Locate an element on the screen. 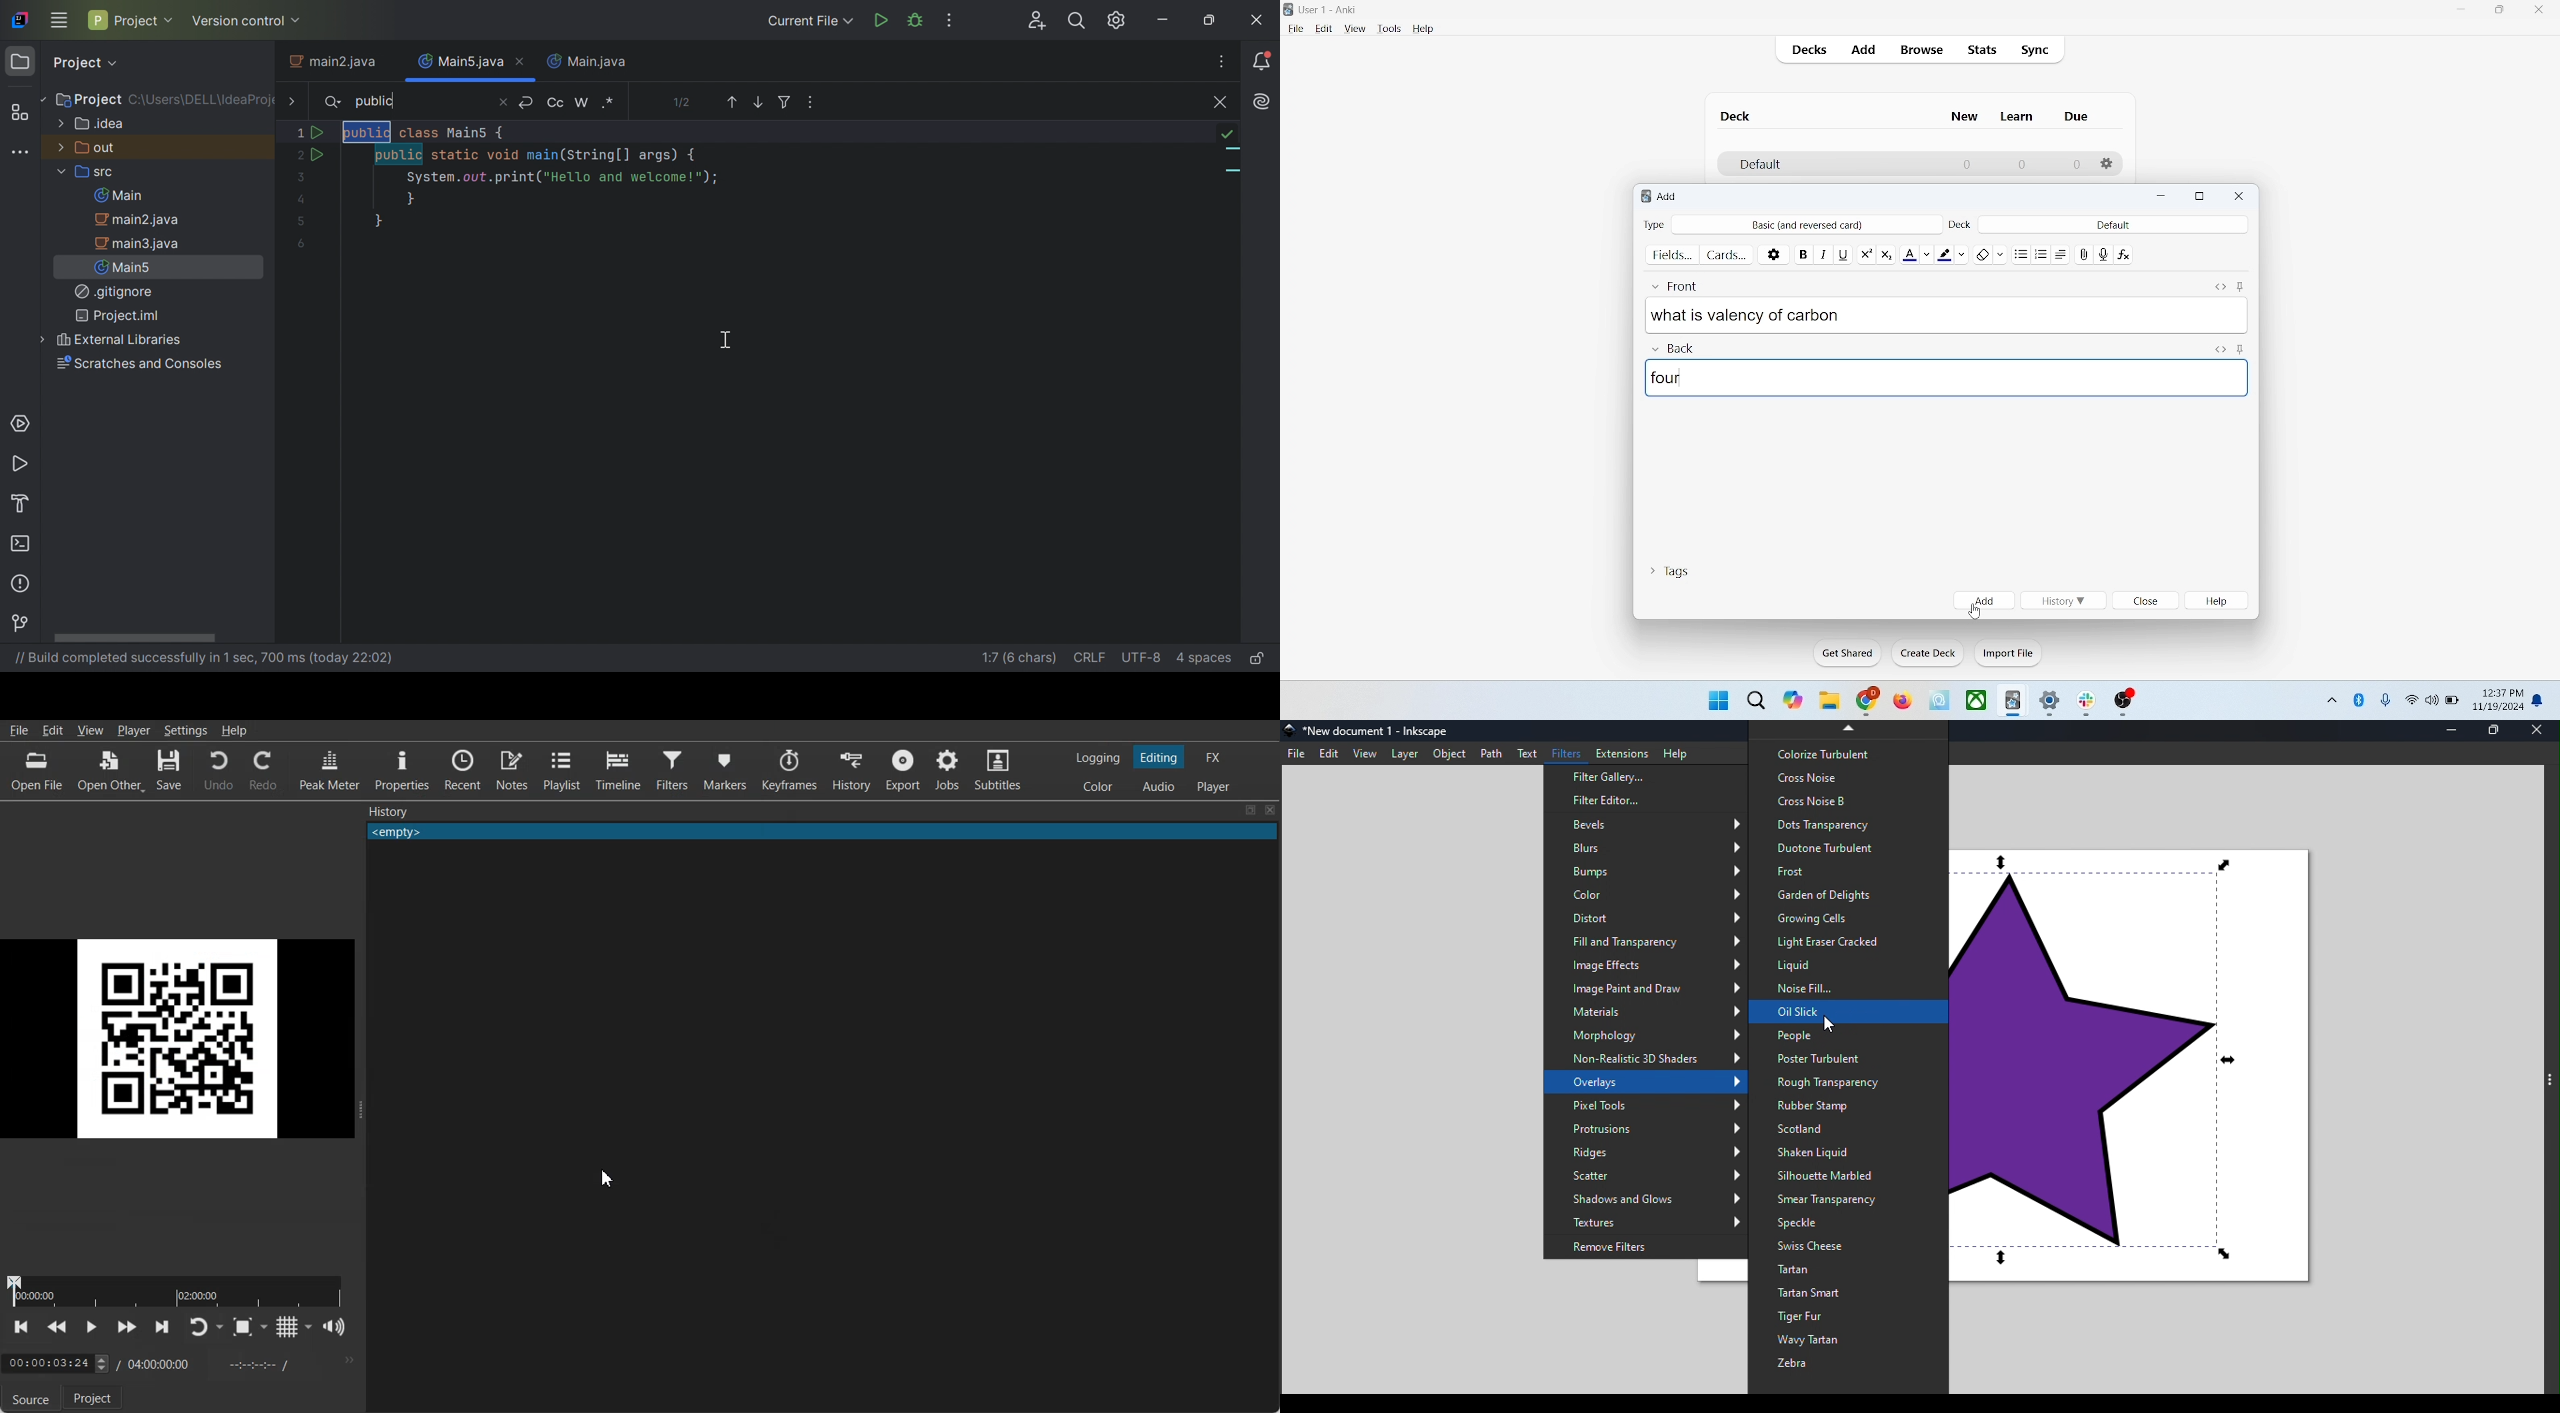  File name is located at coordinates (1375, 733).